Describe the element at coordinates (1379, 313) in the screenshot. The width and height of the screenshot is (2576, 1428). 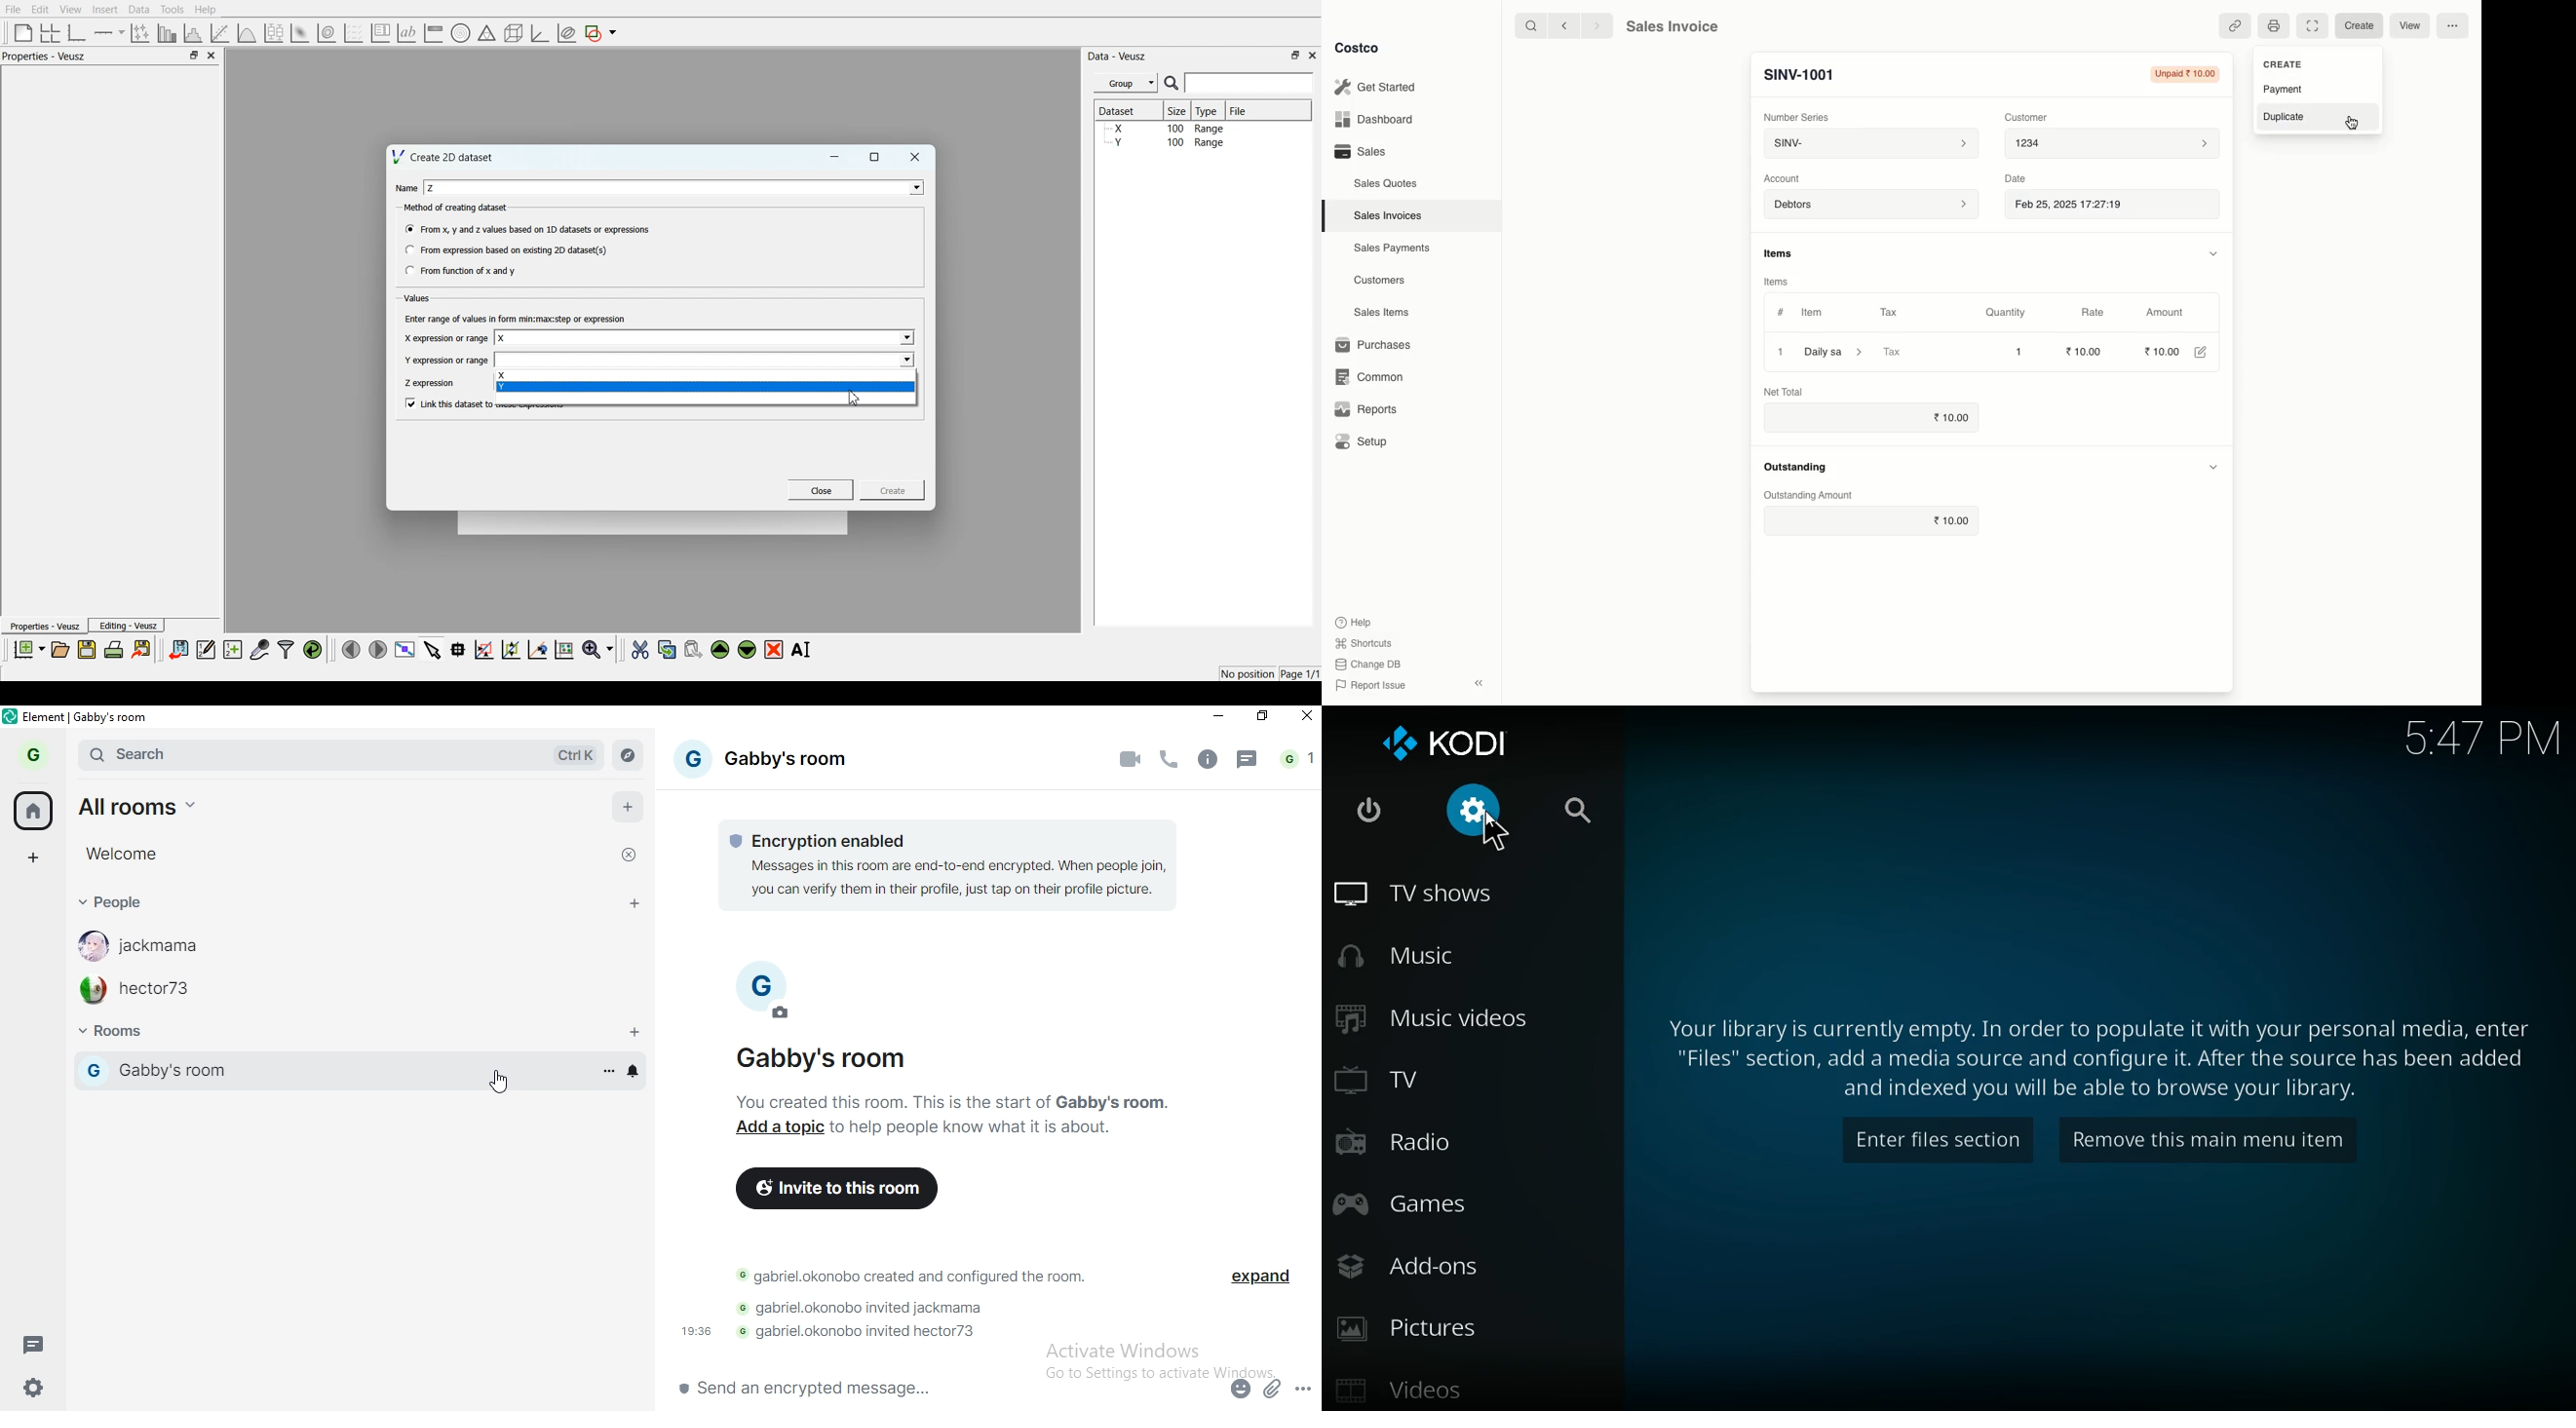
I see `Sales Items.` at that location.